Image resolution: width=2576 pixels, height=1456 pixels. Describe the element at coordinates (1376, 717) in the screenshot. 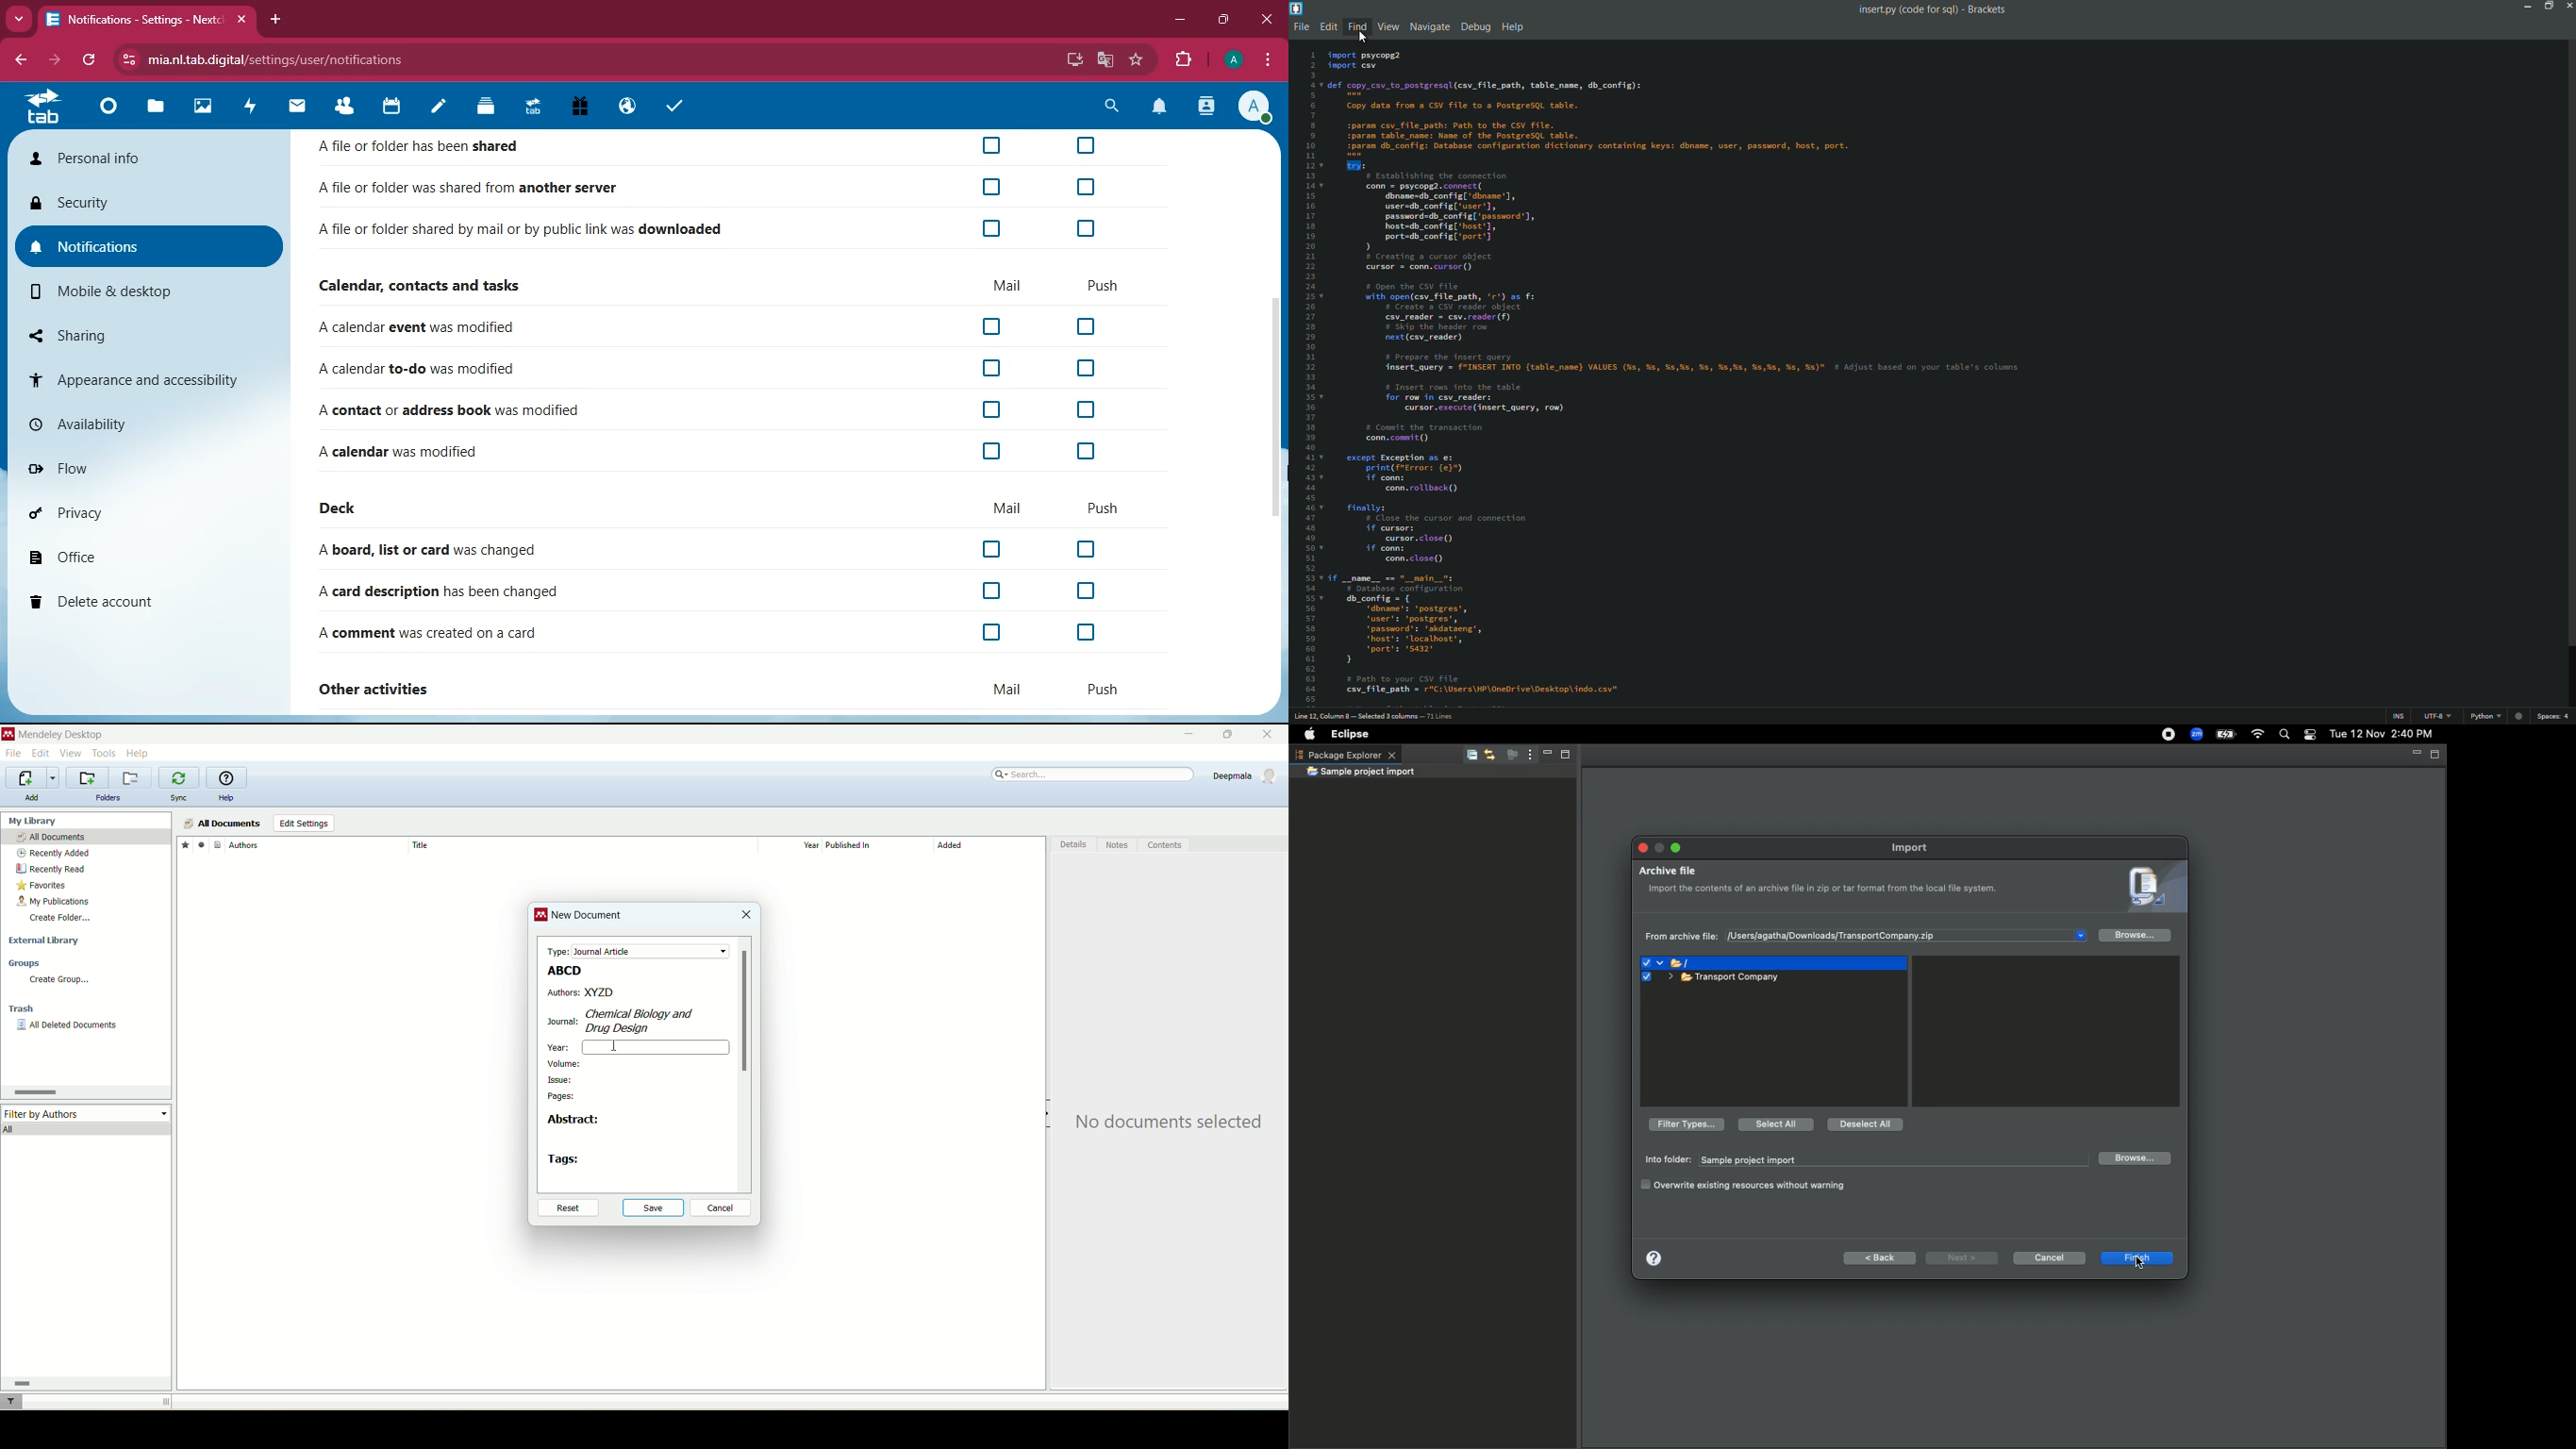

I see `cursor position` at that location.